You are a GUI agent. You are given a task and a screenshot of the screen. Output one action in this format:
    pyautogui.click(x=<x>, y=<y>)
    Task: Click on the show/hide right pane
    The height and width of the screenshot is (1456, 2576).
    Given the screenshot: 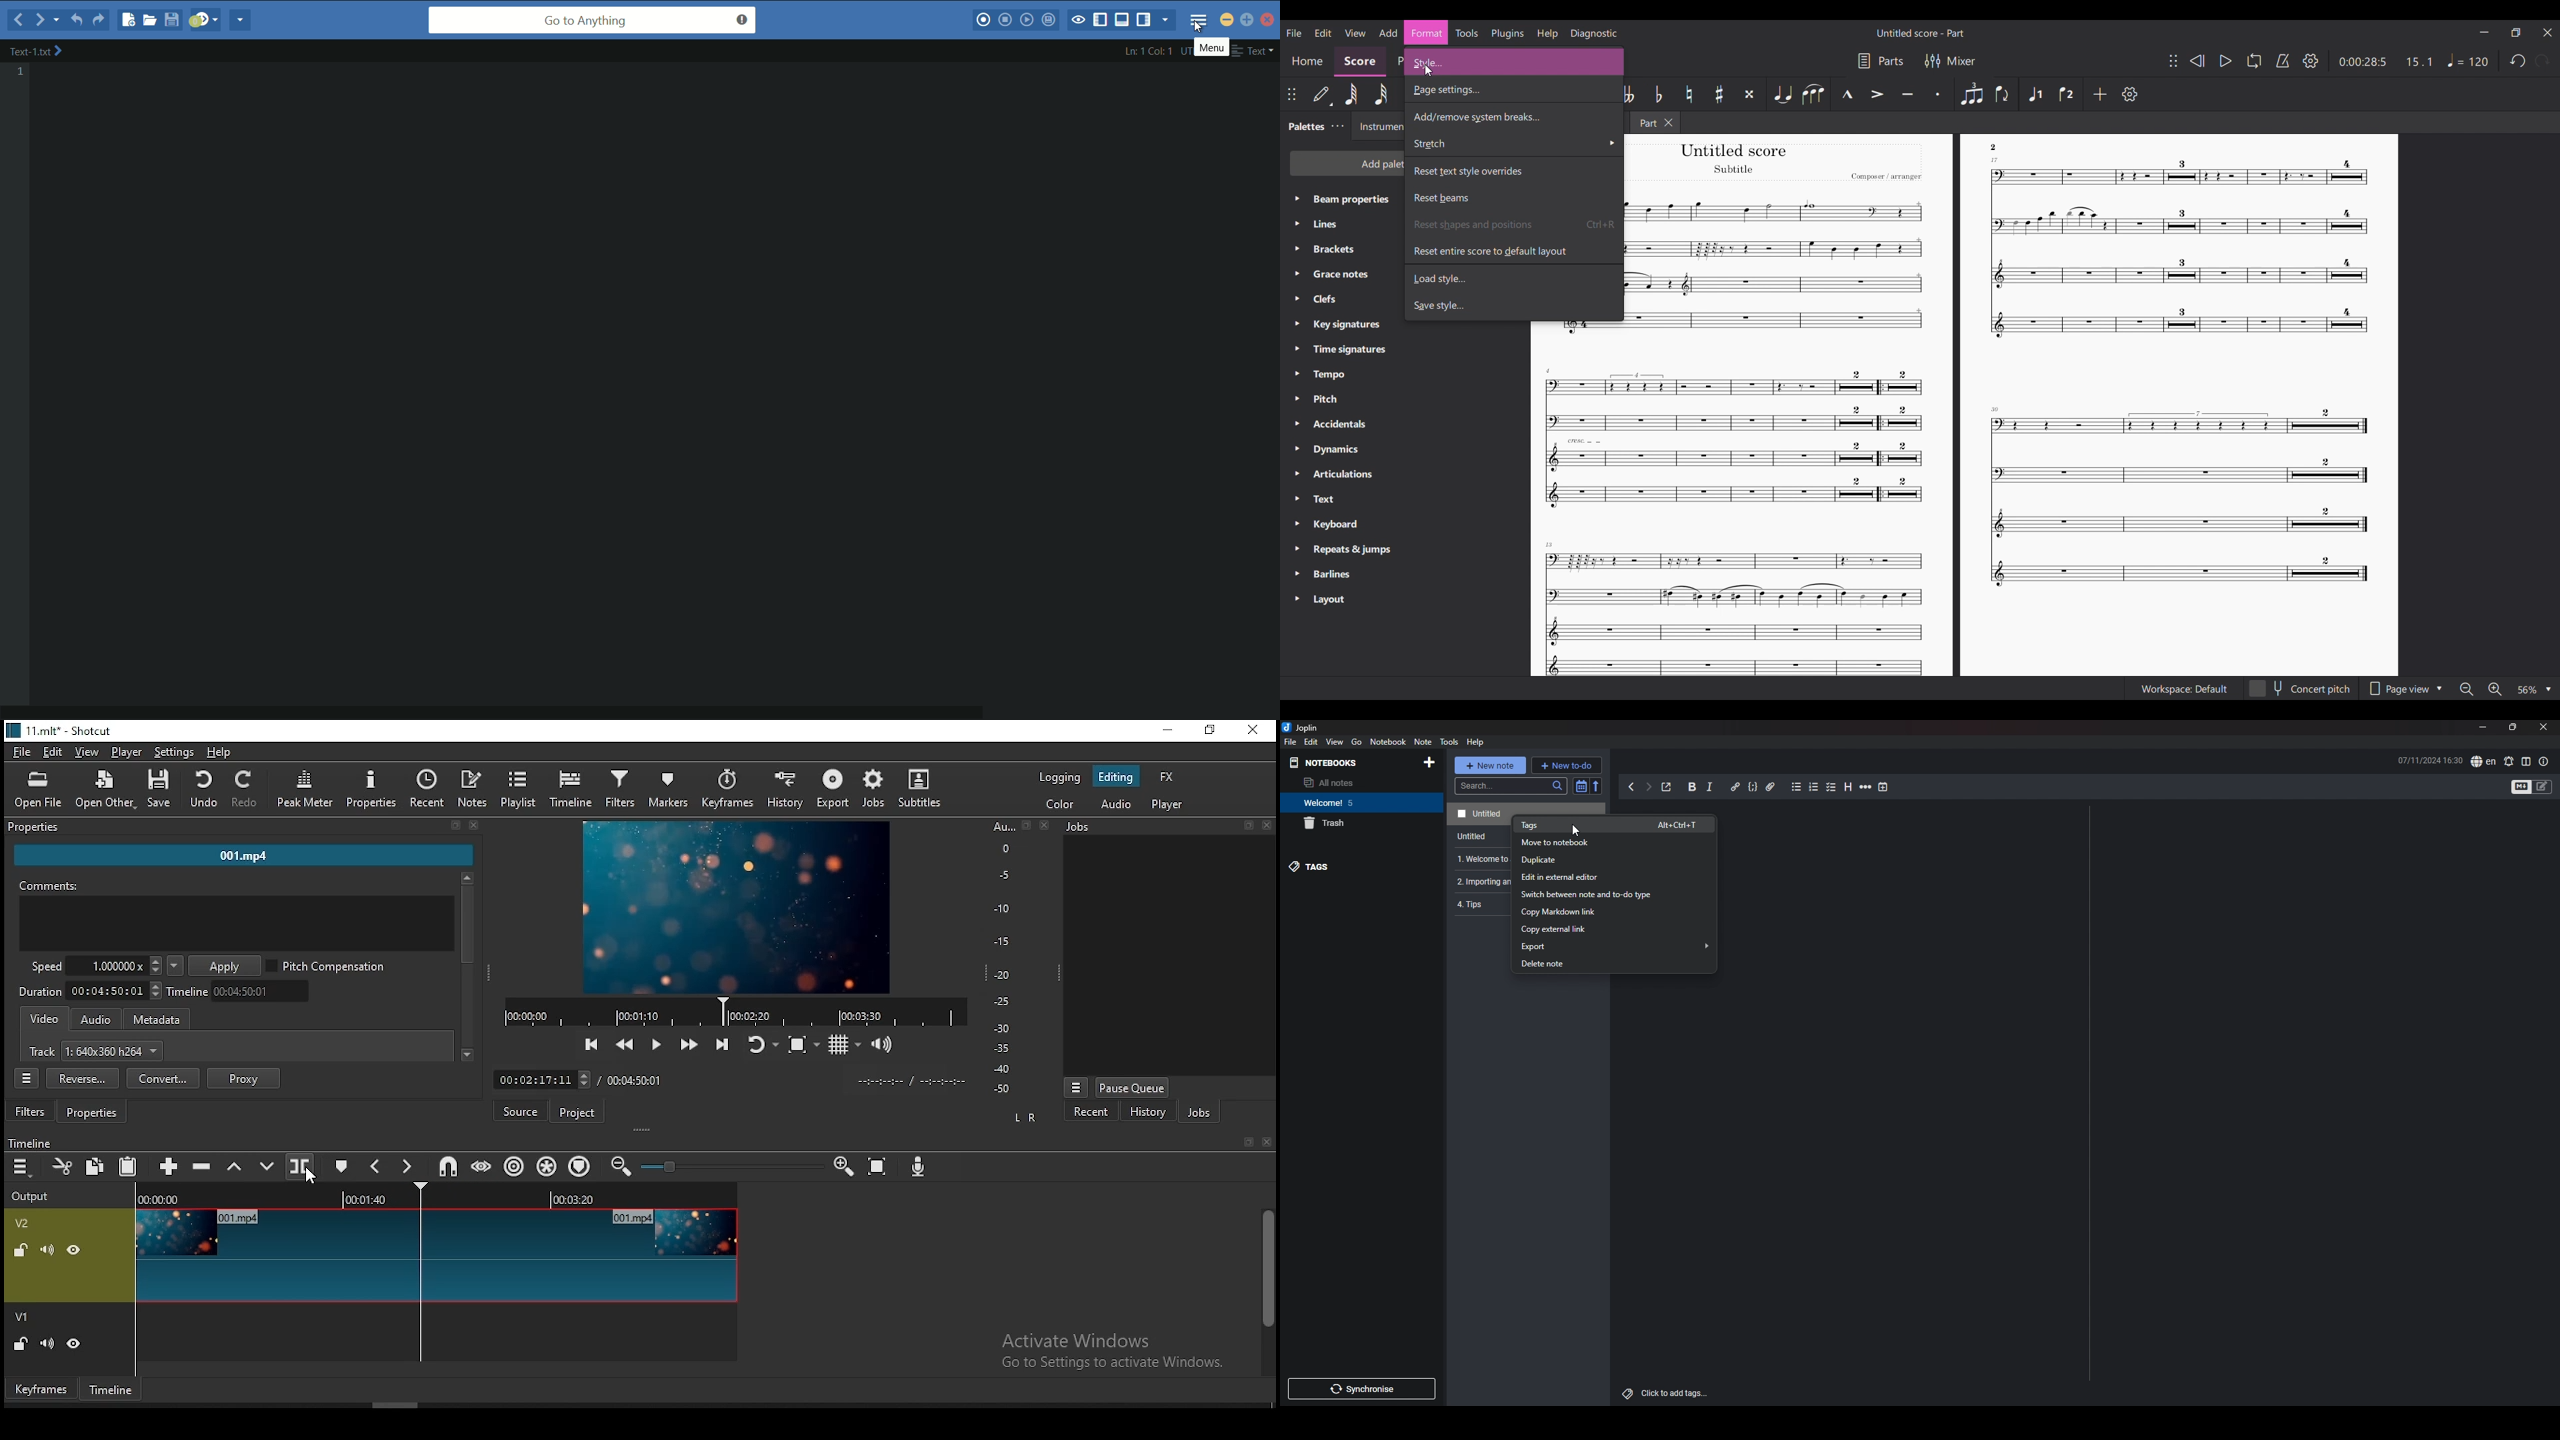 What is the action you would take?
    pyautogui.click(x=1144, y=20)
    